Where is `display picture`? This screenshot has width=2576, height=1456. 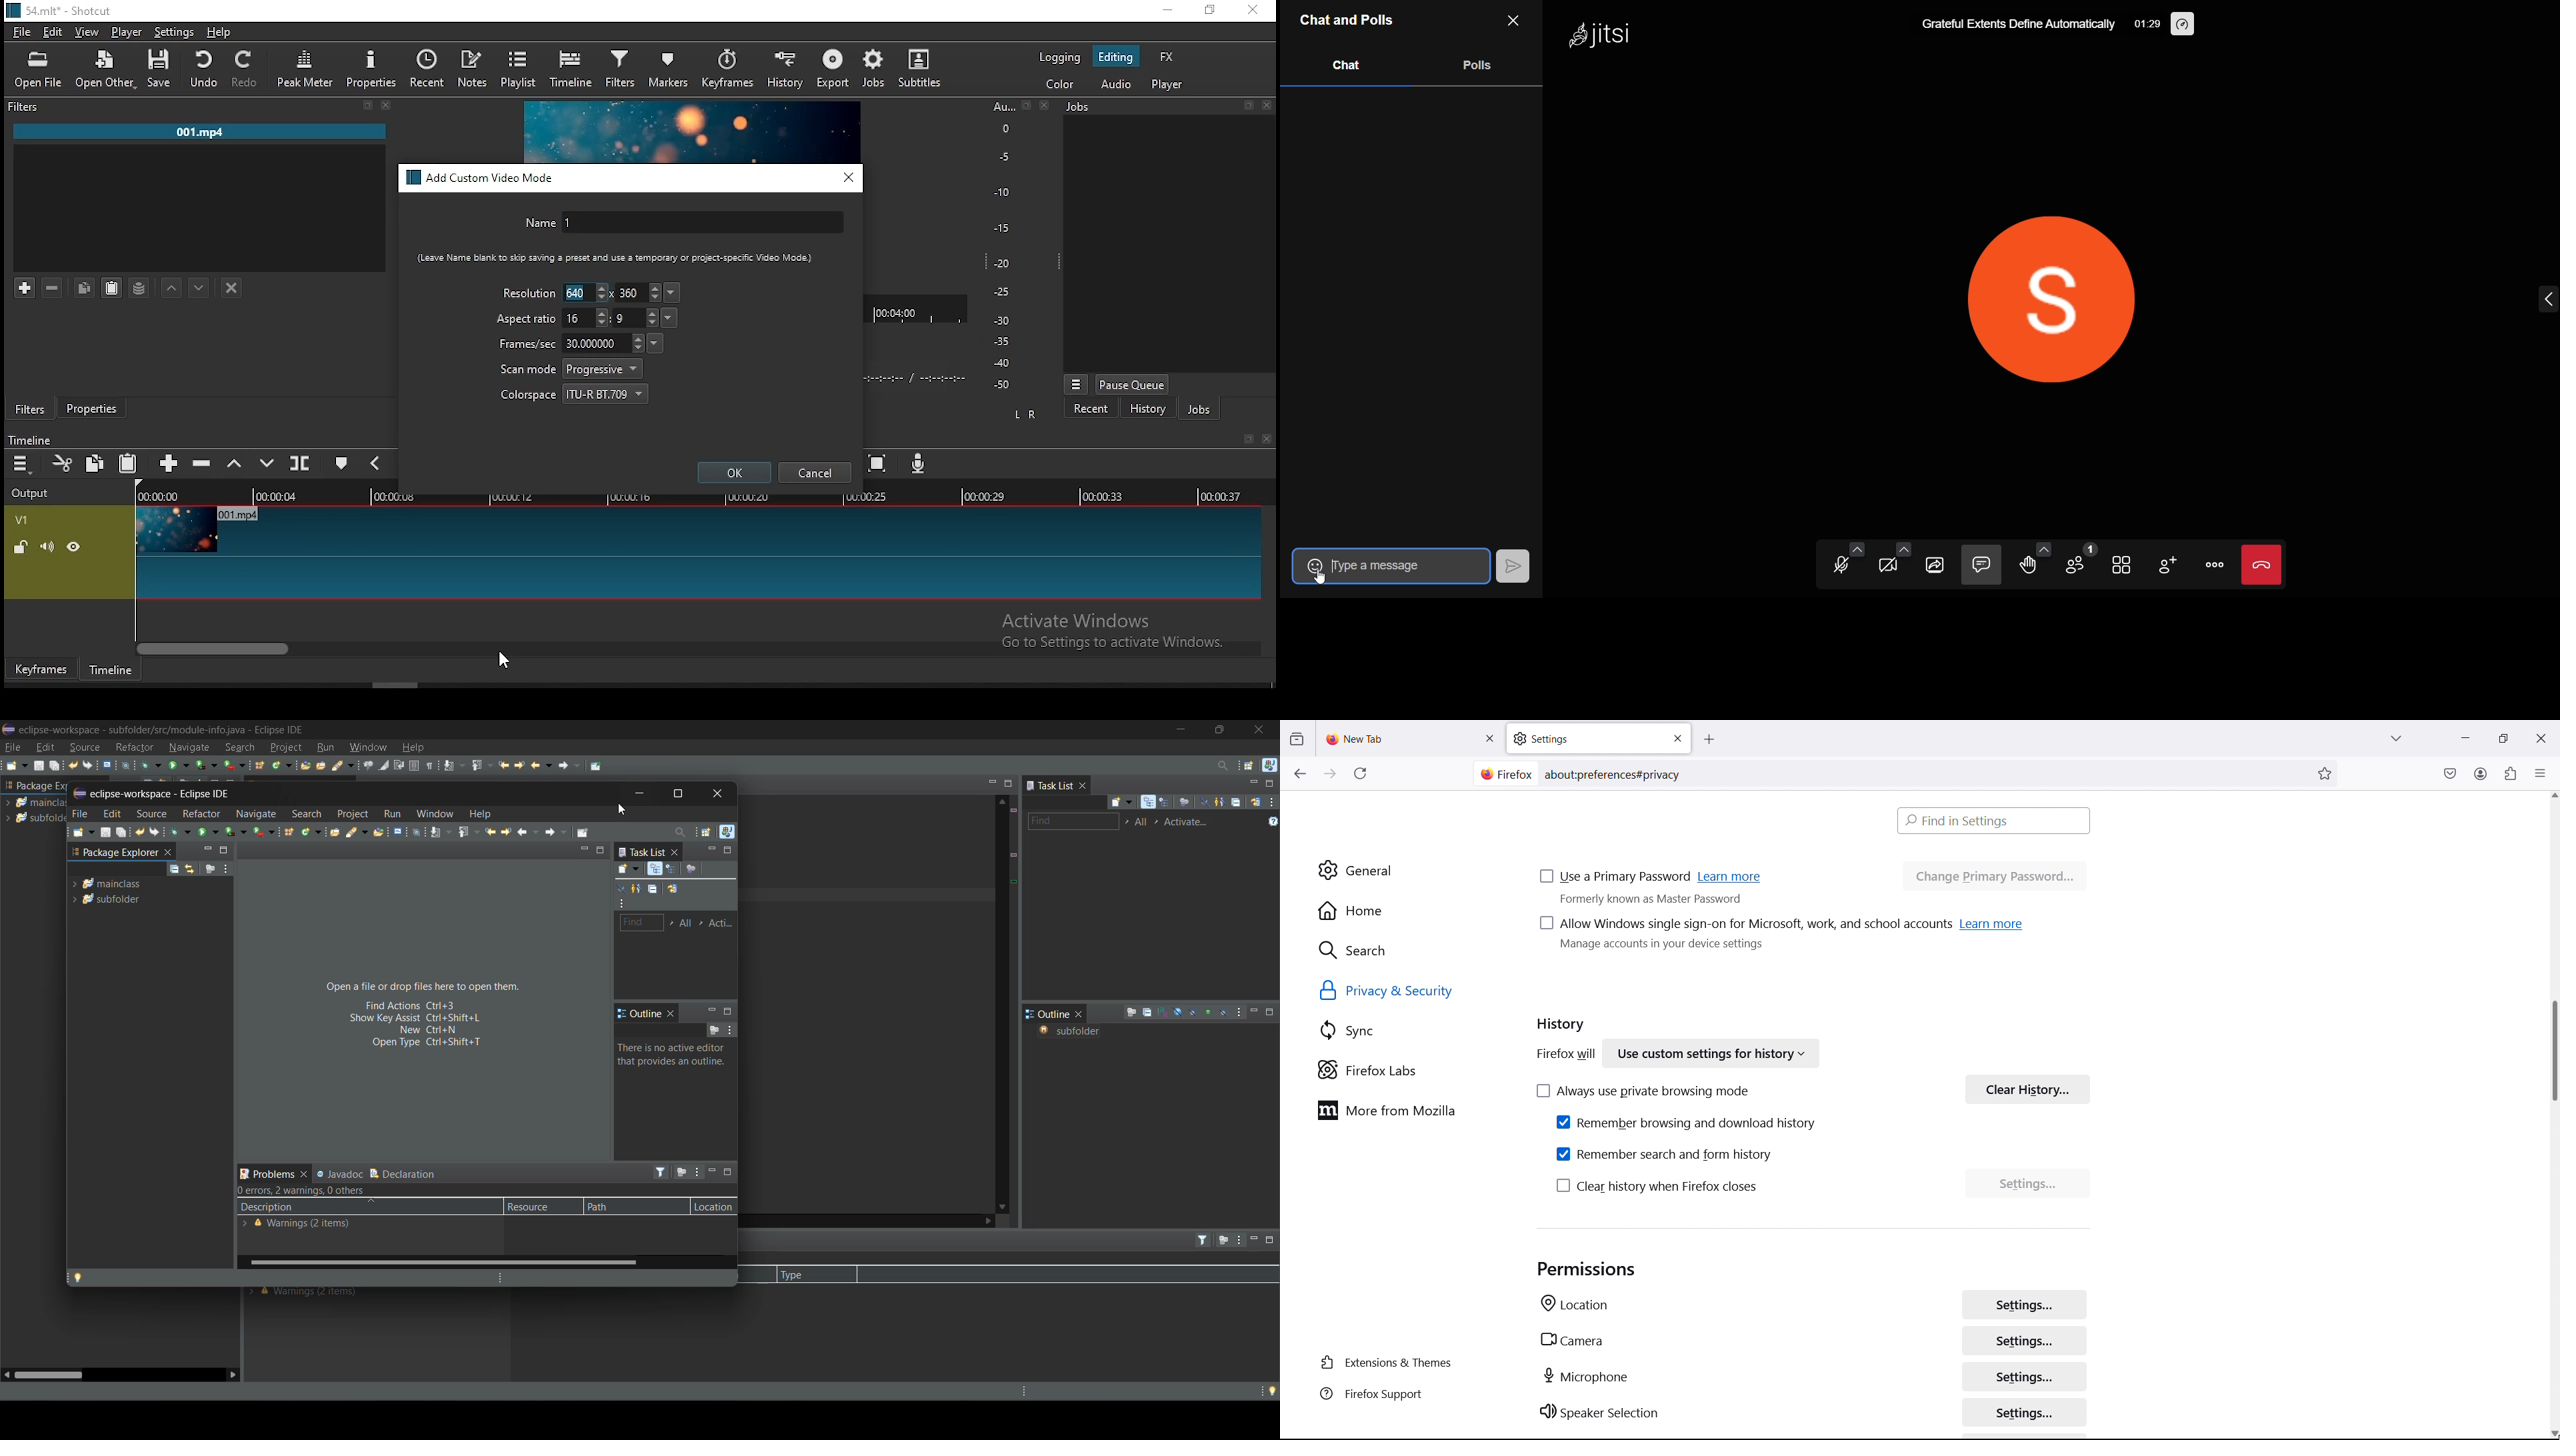 display picture is located at coordinates (2032, 300).